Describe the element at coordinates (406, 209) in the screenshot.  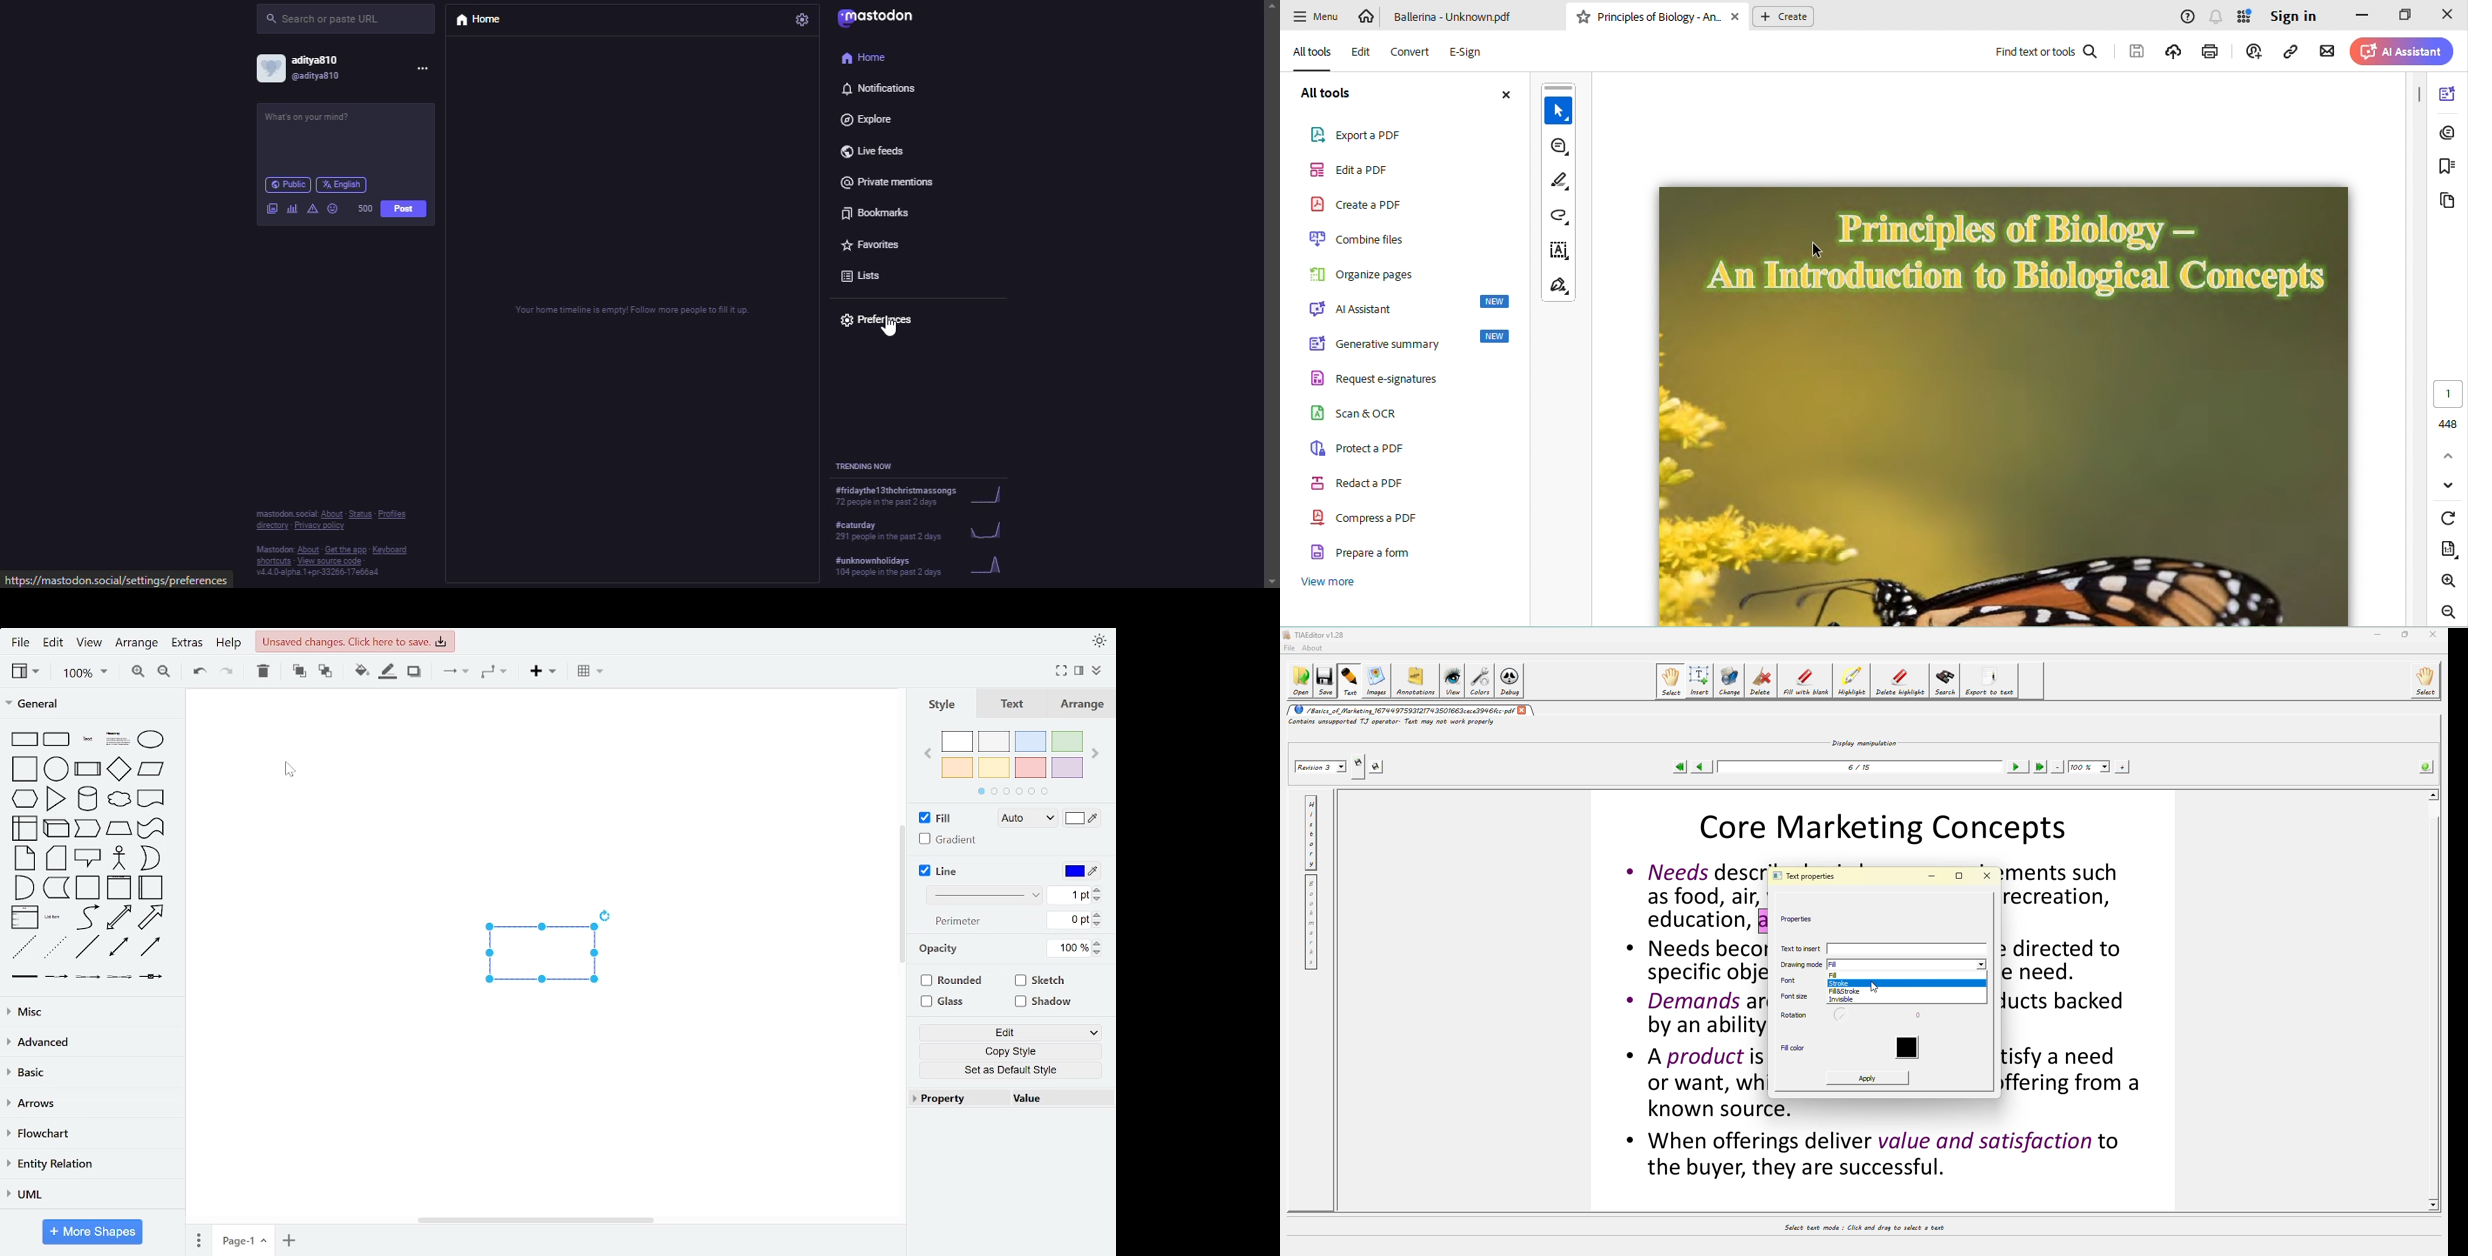
I see `post` at that location.